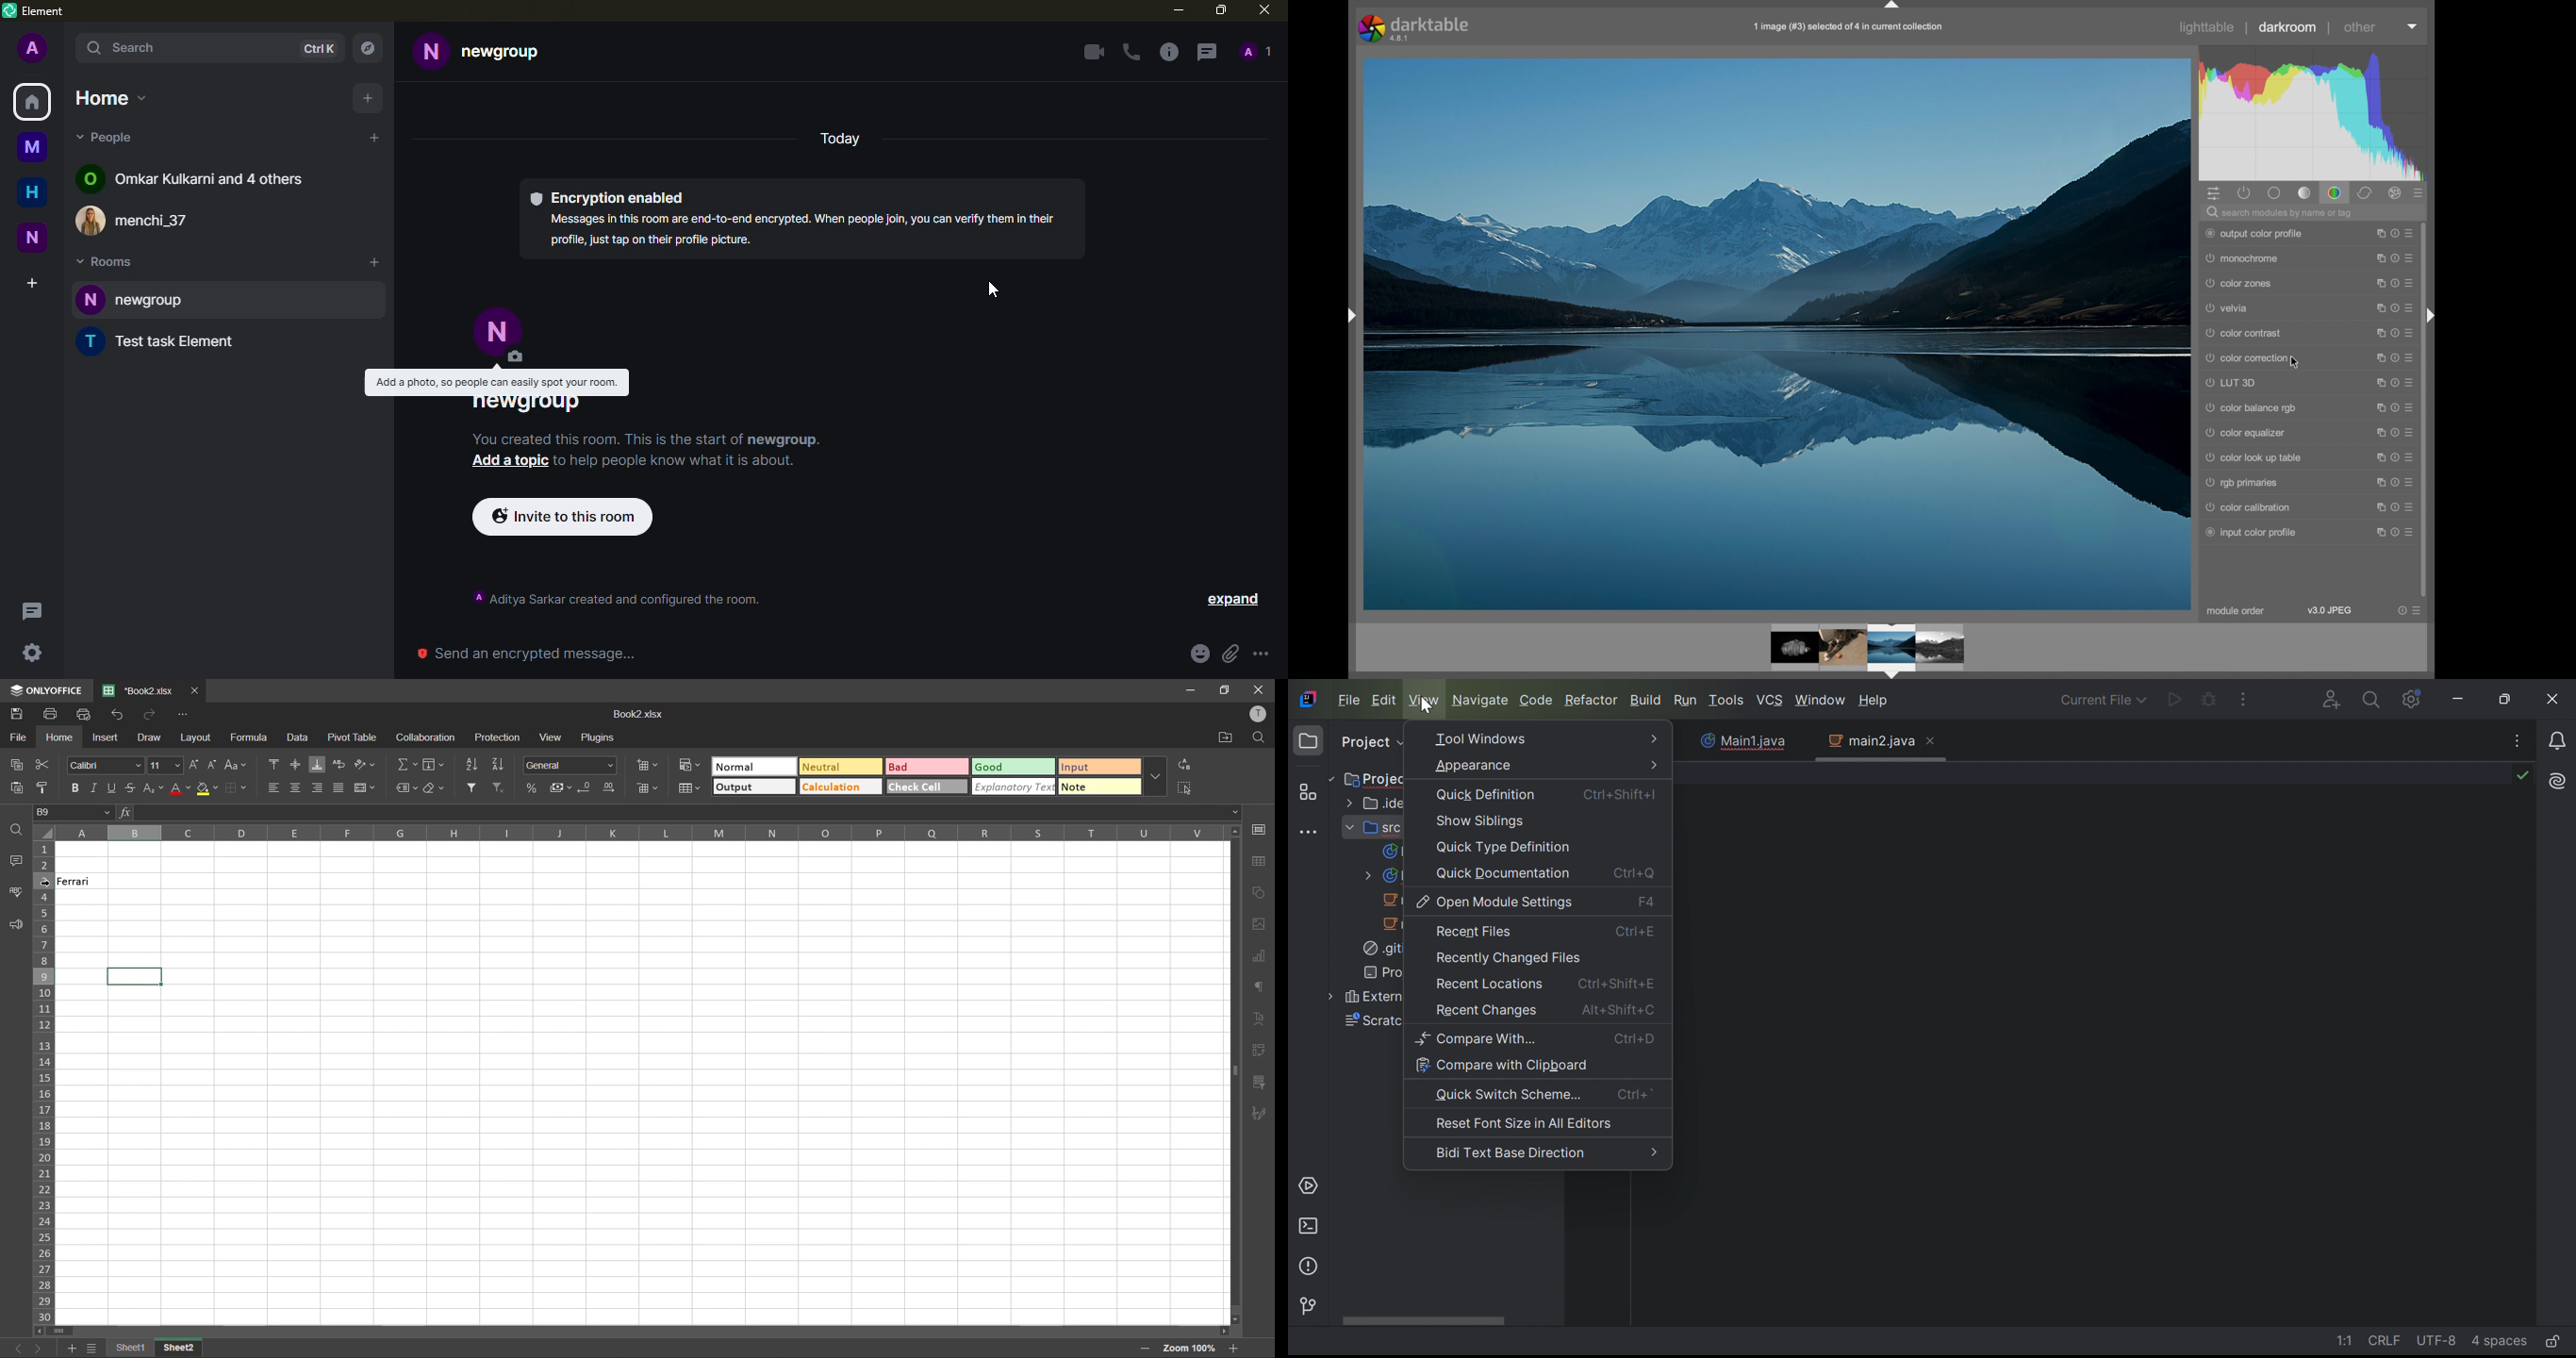  Describe the element at coordinates (2396, 483) in the screenshot. I see `more options` at that location.